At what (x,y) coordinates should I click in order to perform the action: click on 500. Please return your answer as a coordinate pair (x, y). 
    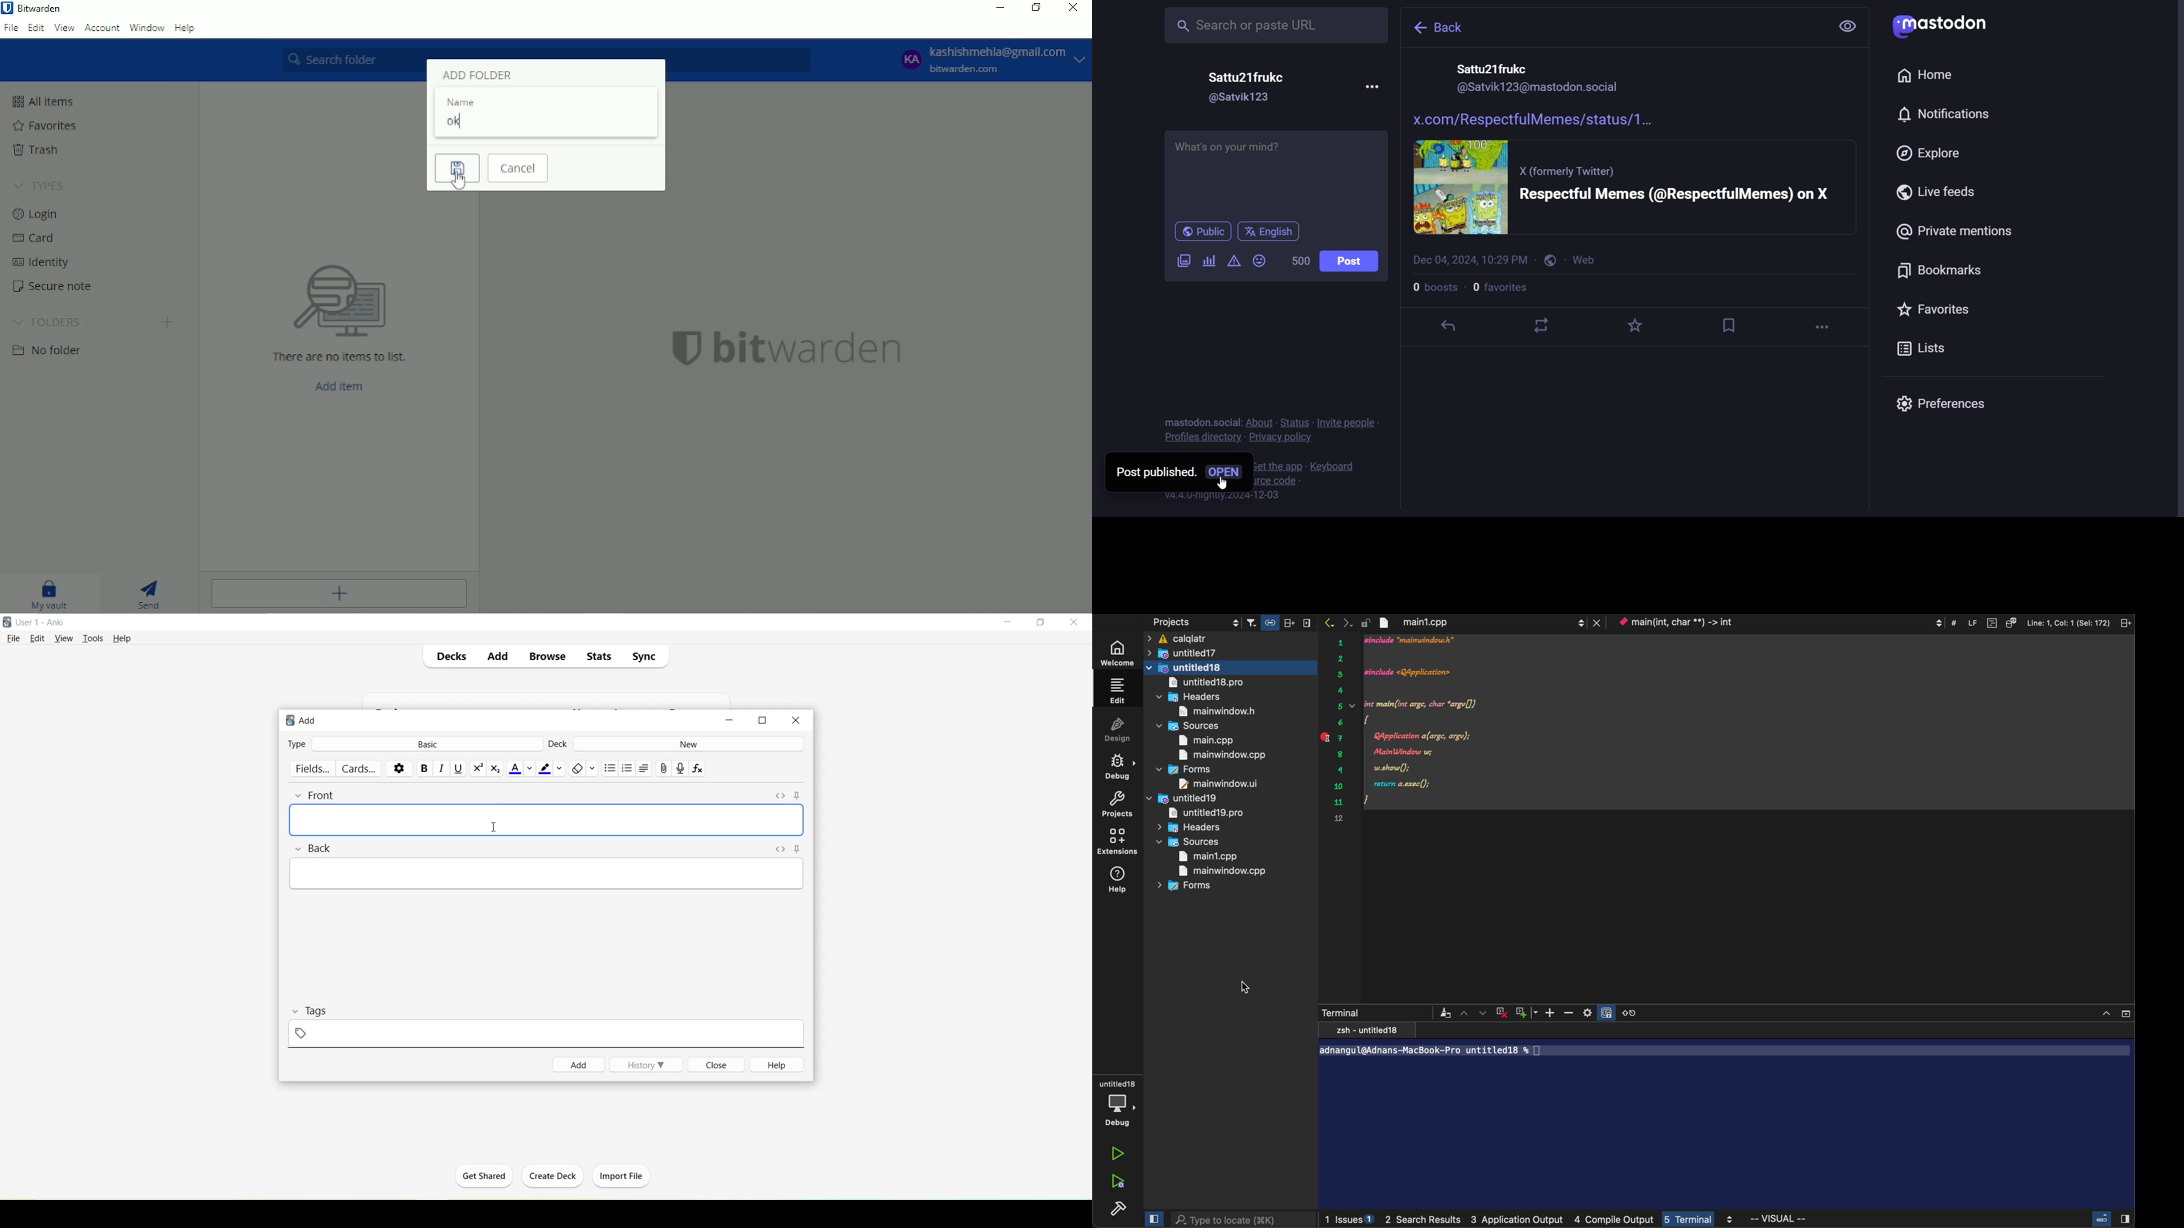
    Looking at the image, I should click on (1295, 259).